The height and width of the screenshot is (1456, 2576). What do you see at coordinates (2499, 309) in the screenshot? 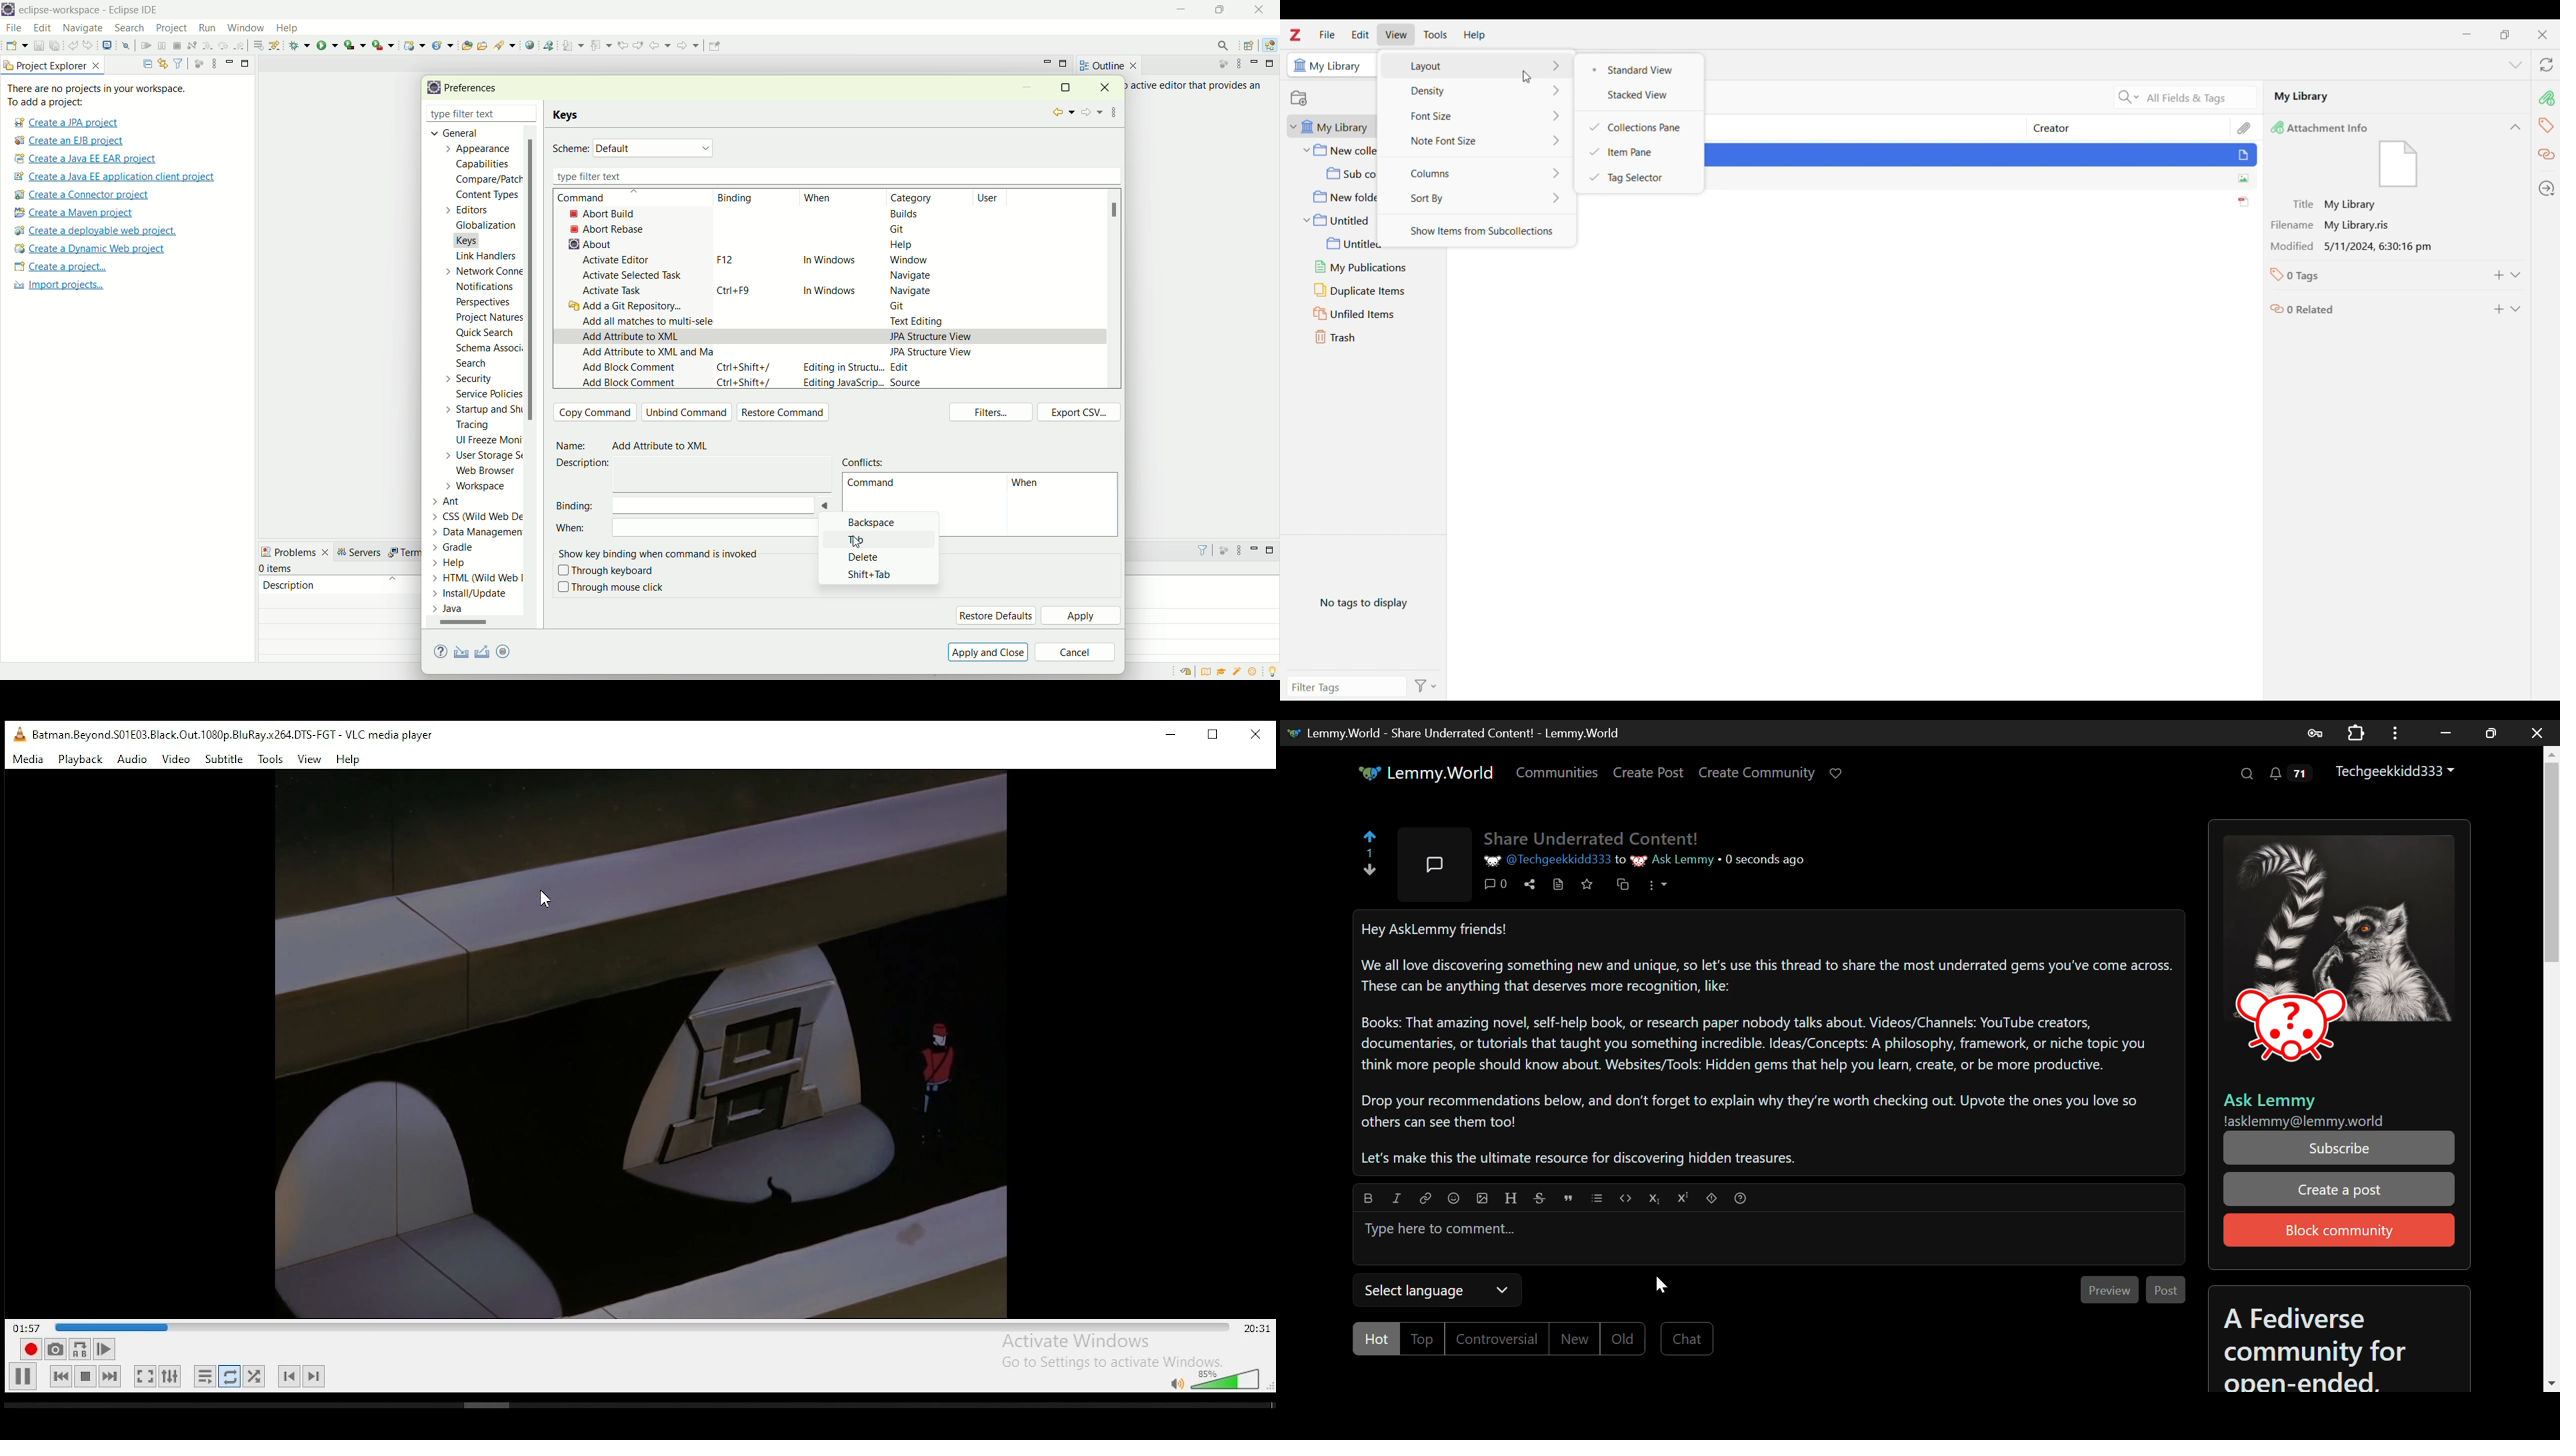
I see `Add to related` at bounding box center [2499, 309].